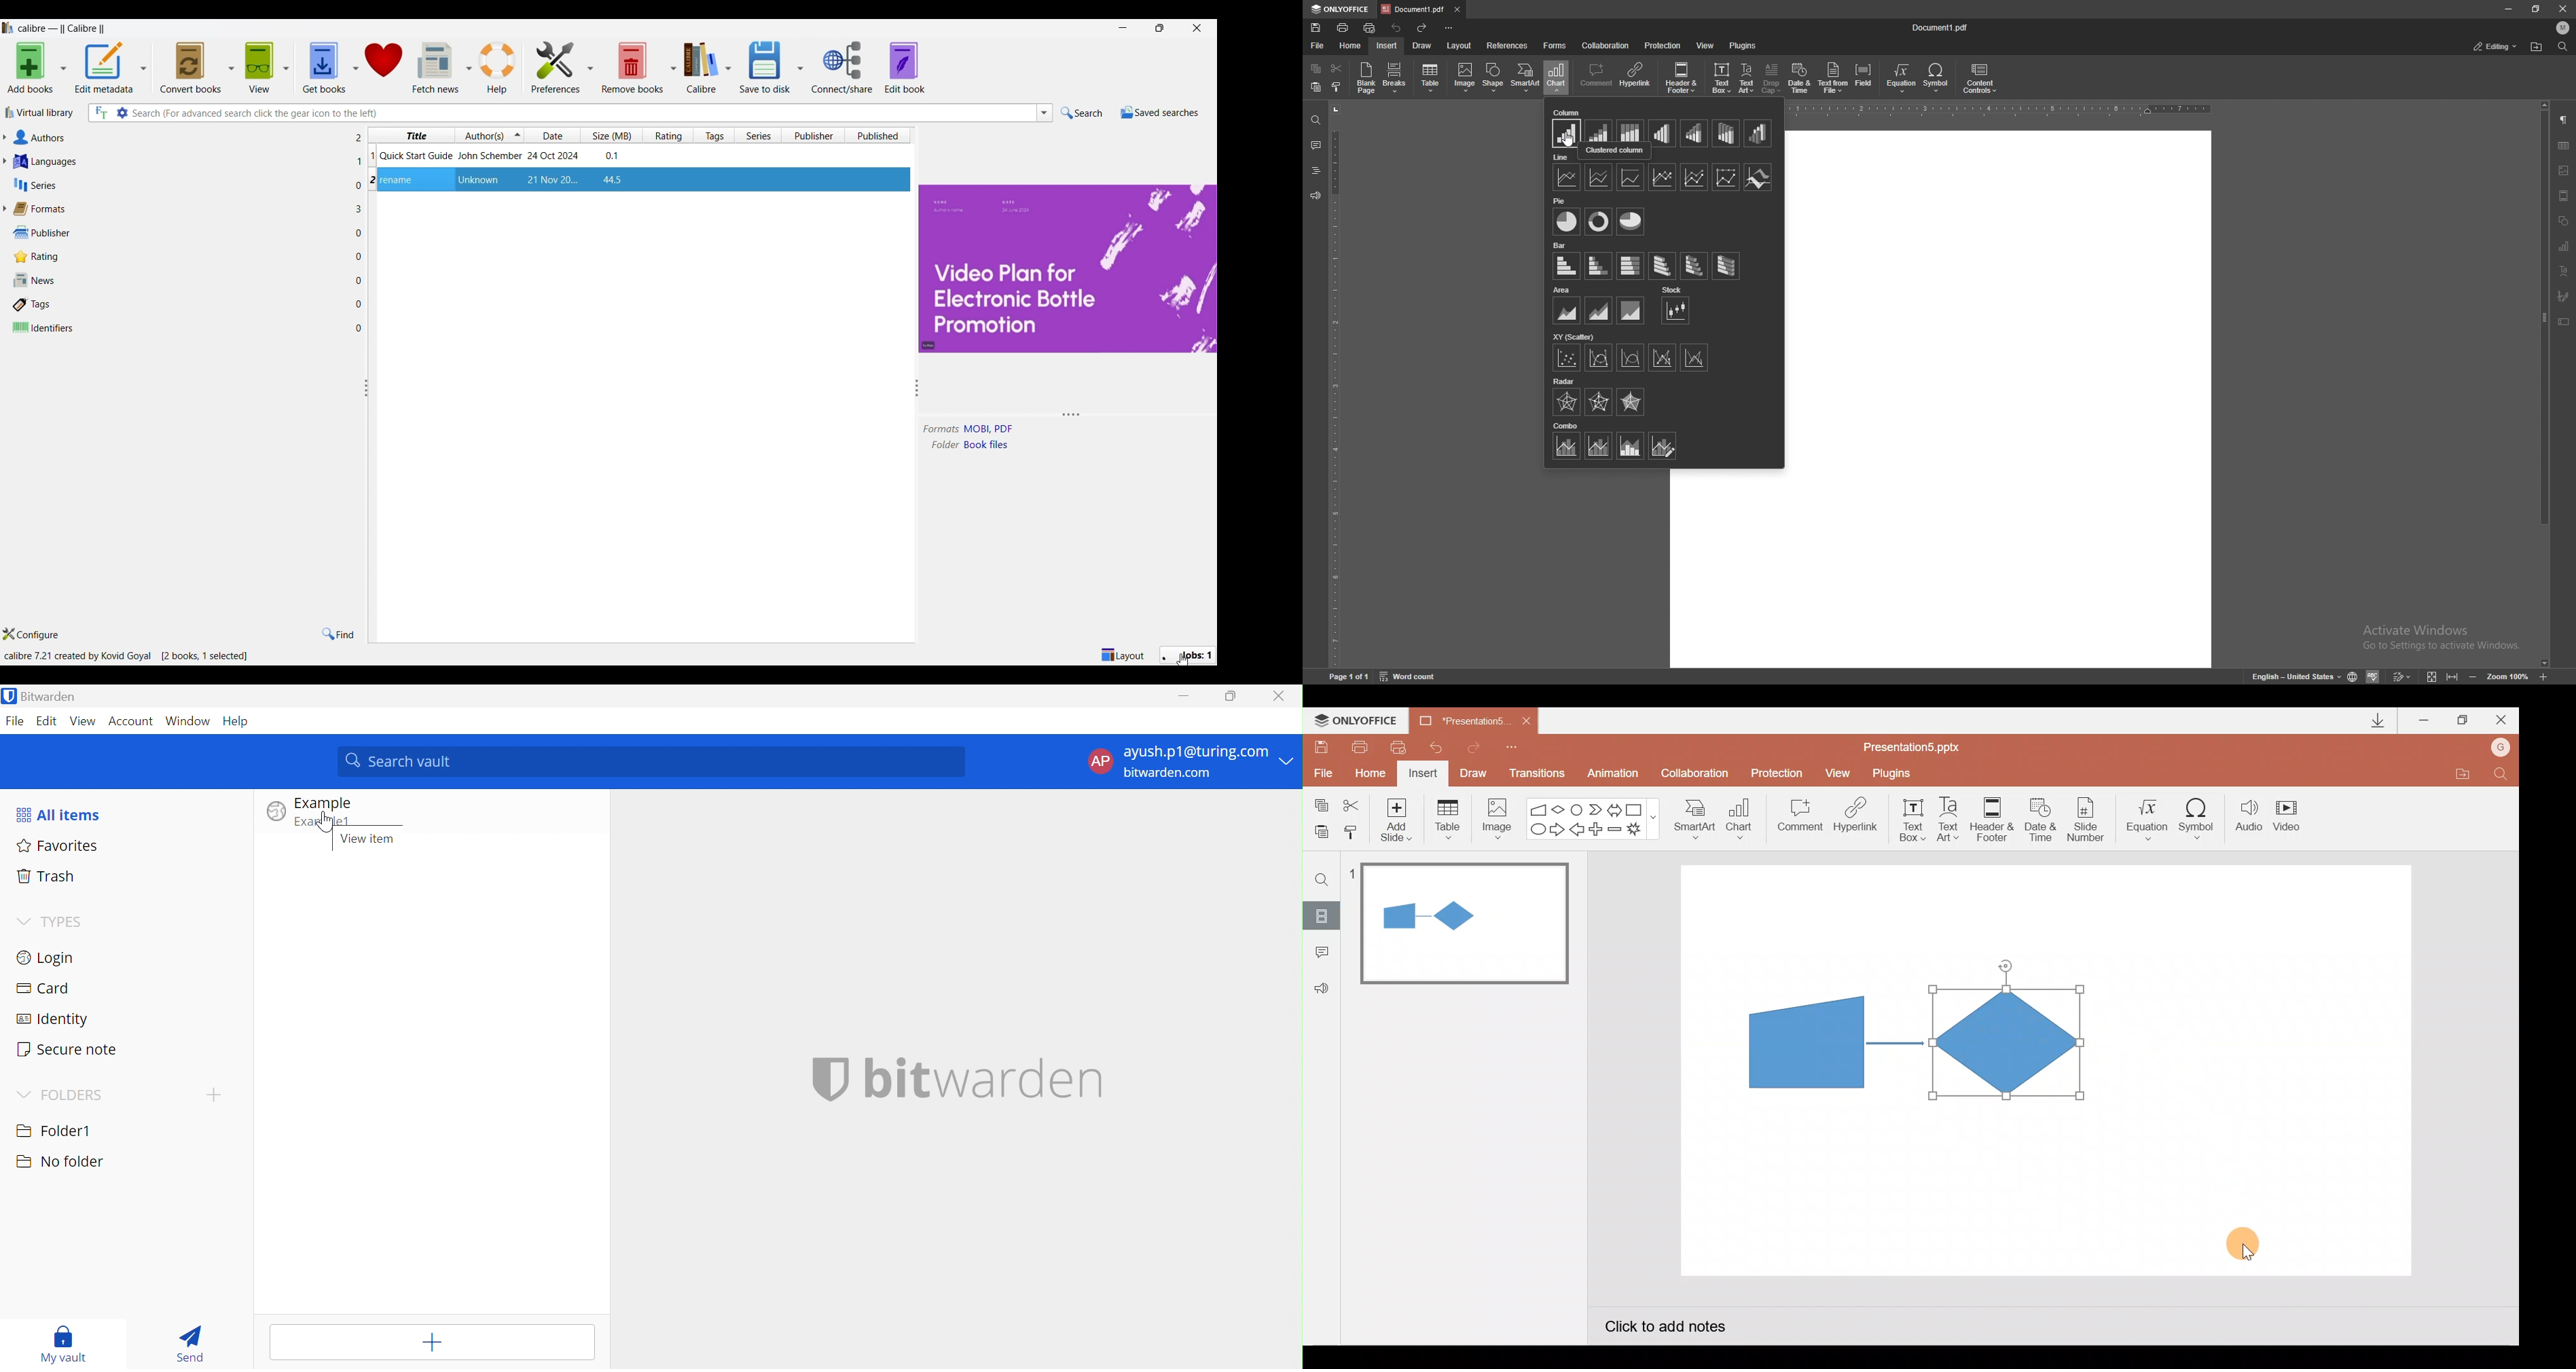 Image resolution: width=2576 pixels, height=1372 pixels. Describe the element at coordinates (1474, 772) in the screenshot. I see `Draw` at that location.